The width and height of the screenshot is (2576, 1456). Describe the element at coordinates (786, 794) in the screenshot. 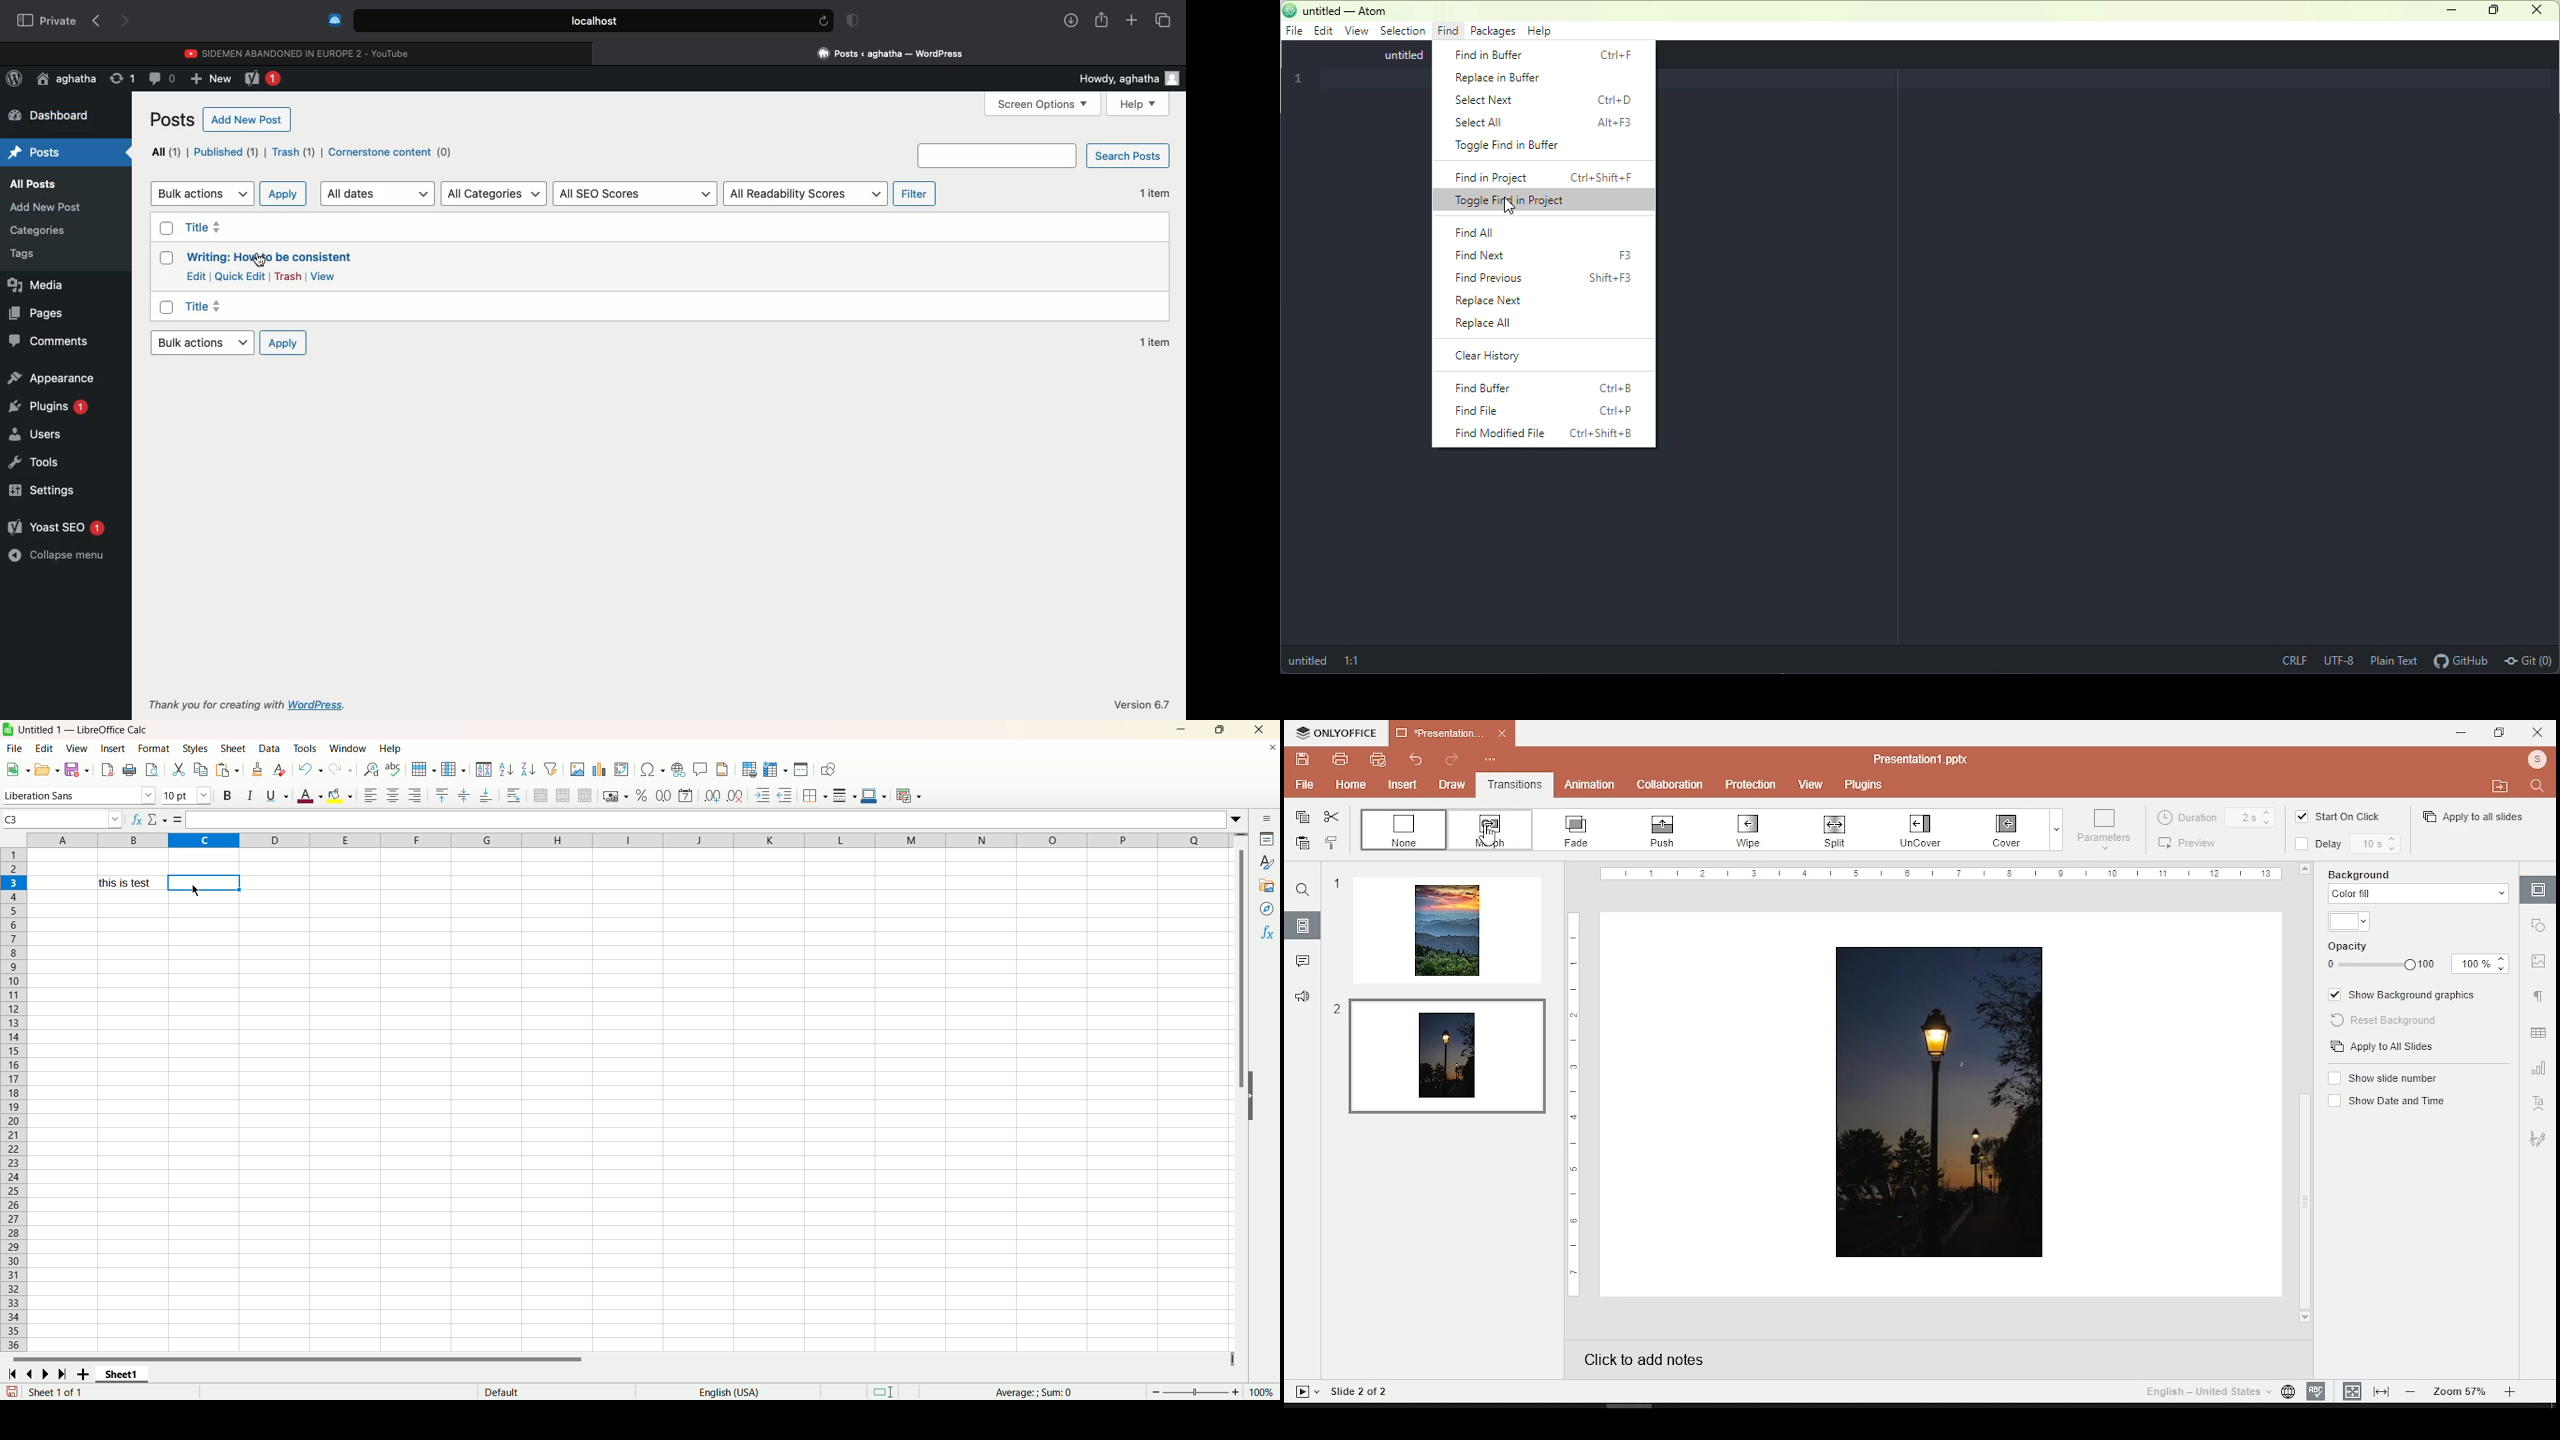

I see `decrease indent` at that location.